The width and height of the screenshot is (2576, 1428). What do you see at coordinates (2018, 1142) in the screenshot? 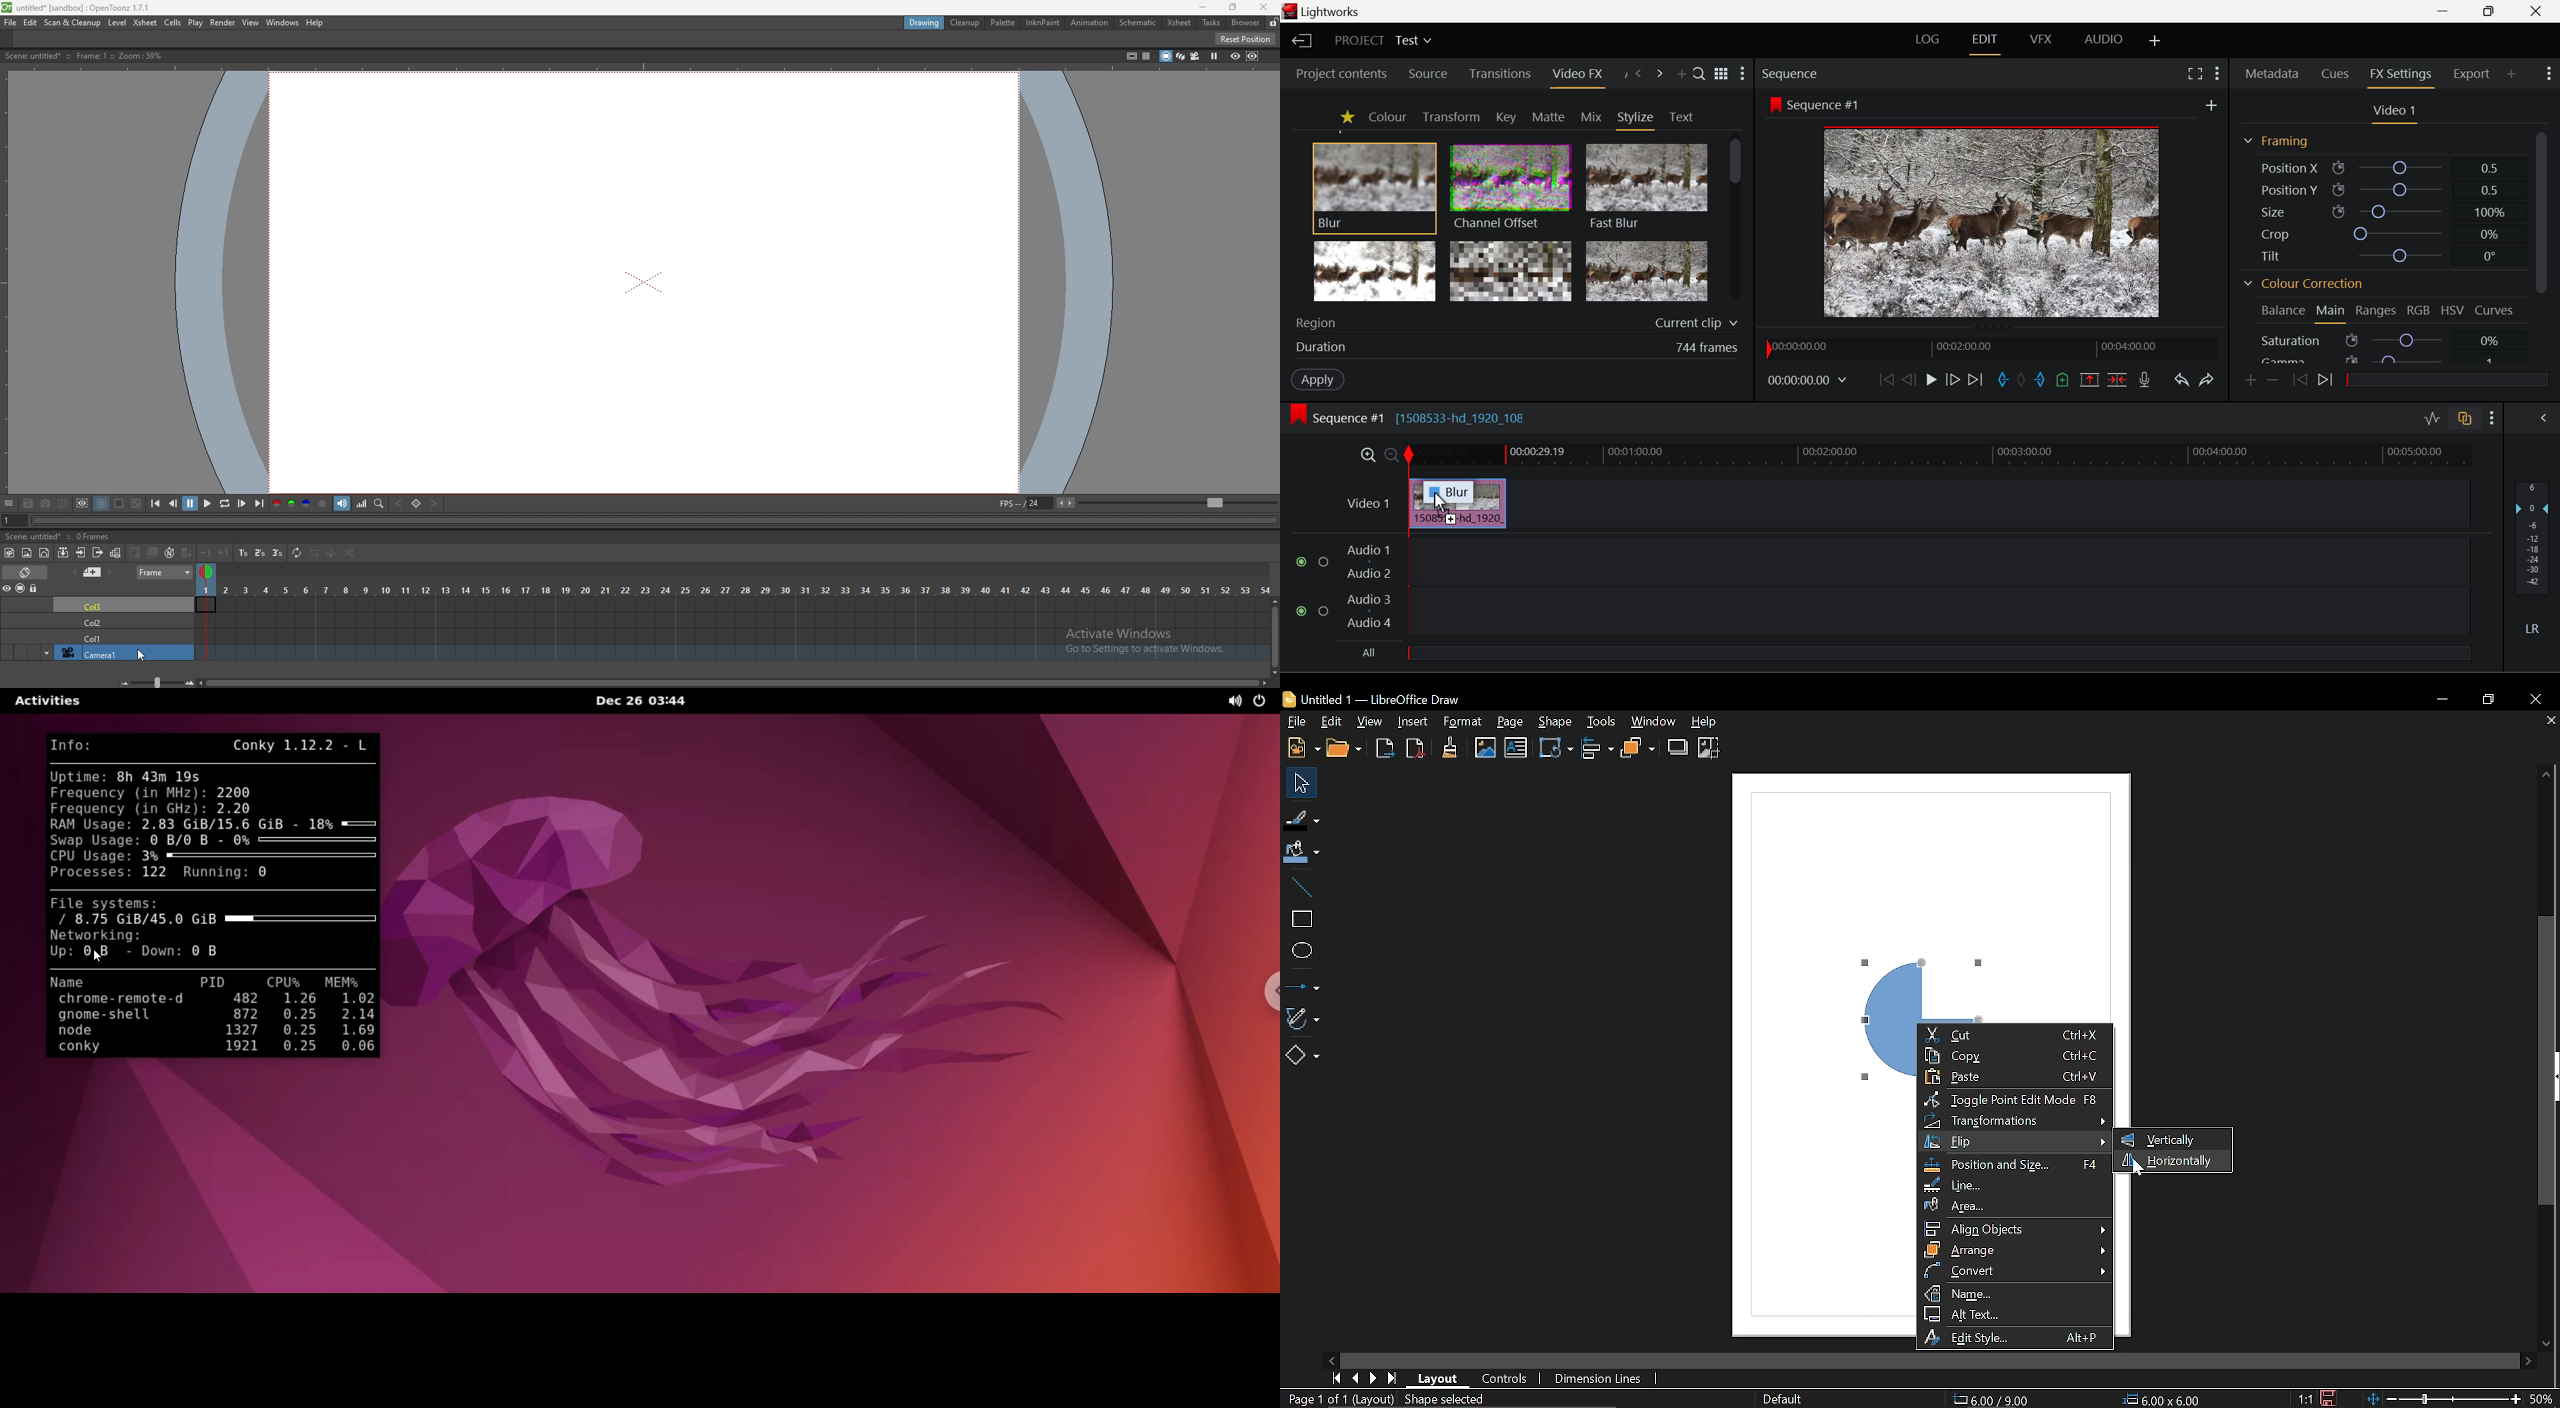
I see `Flip` at bounding box center [2018, 1142].